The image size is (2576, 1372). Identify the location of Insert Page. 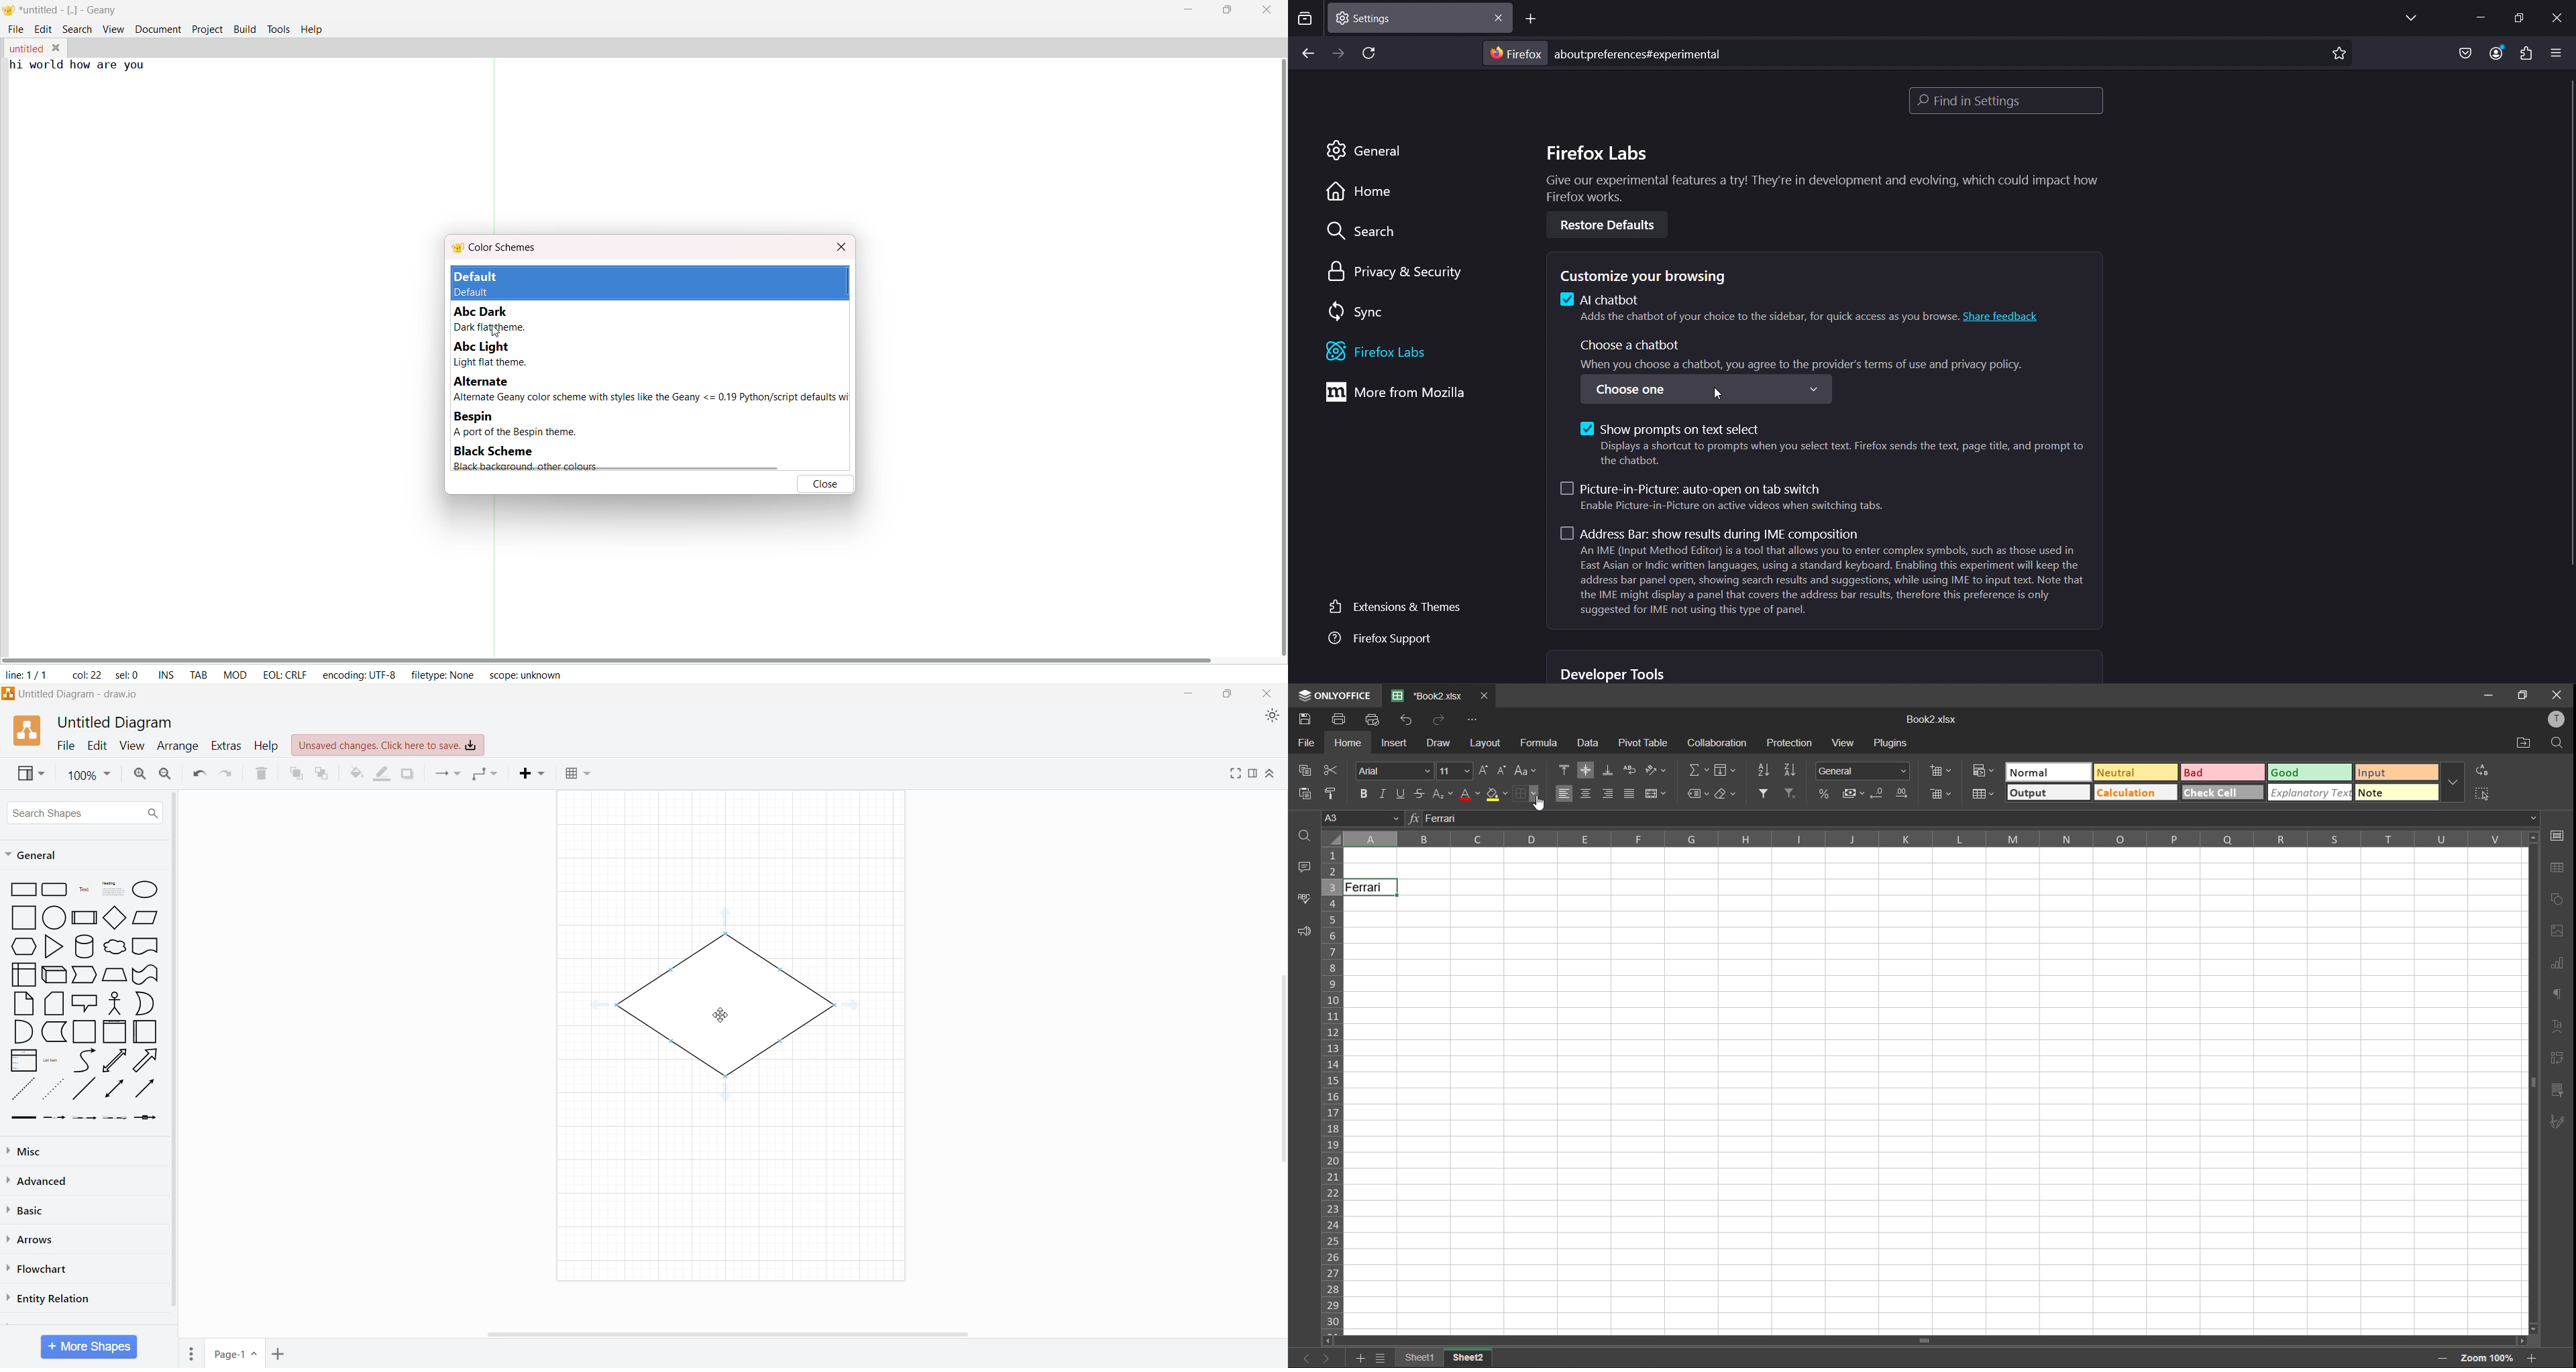
(278, 1355).